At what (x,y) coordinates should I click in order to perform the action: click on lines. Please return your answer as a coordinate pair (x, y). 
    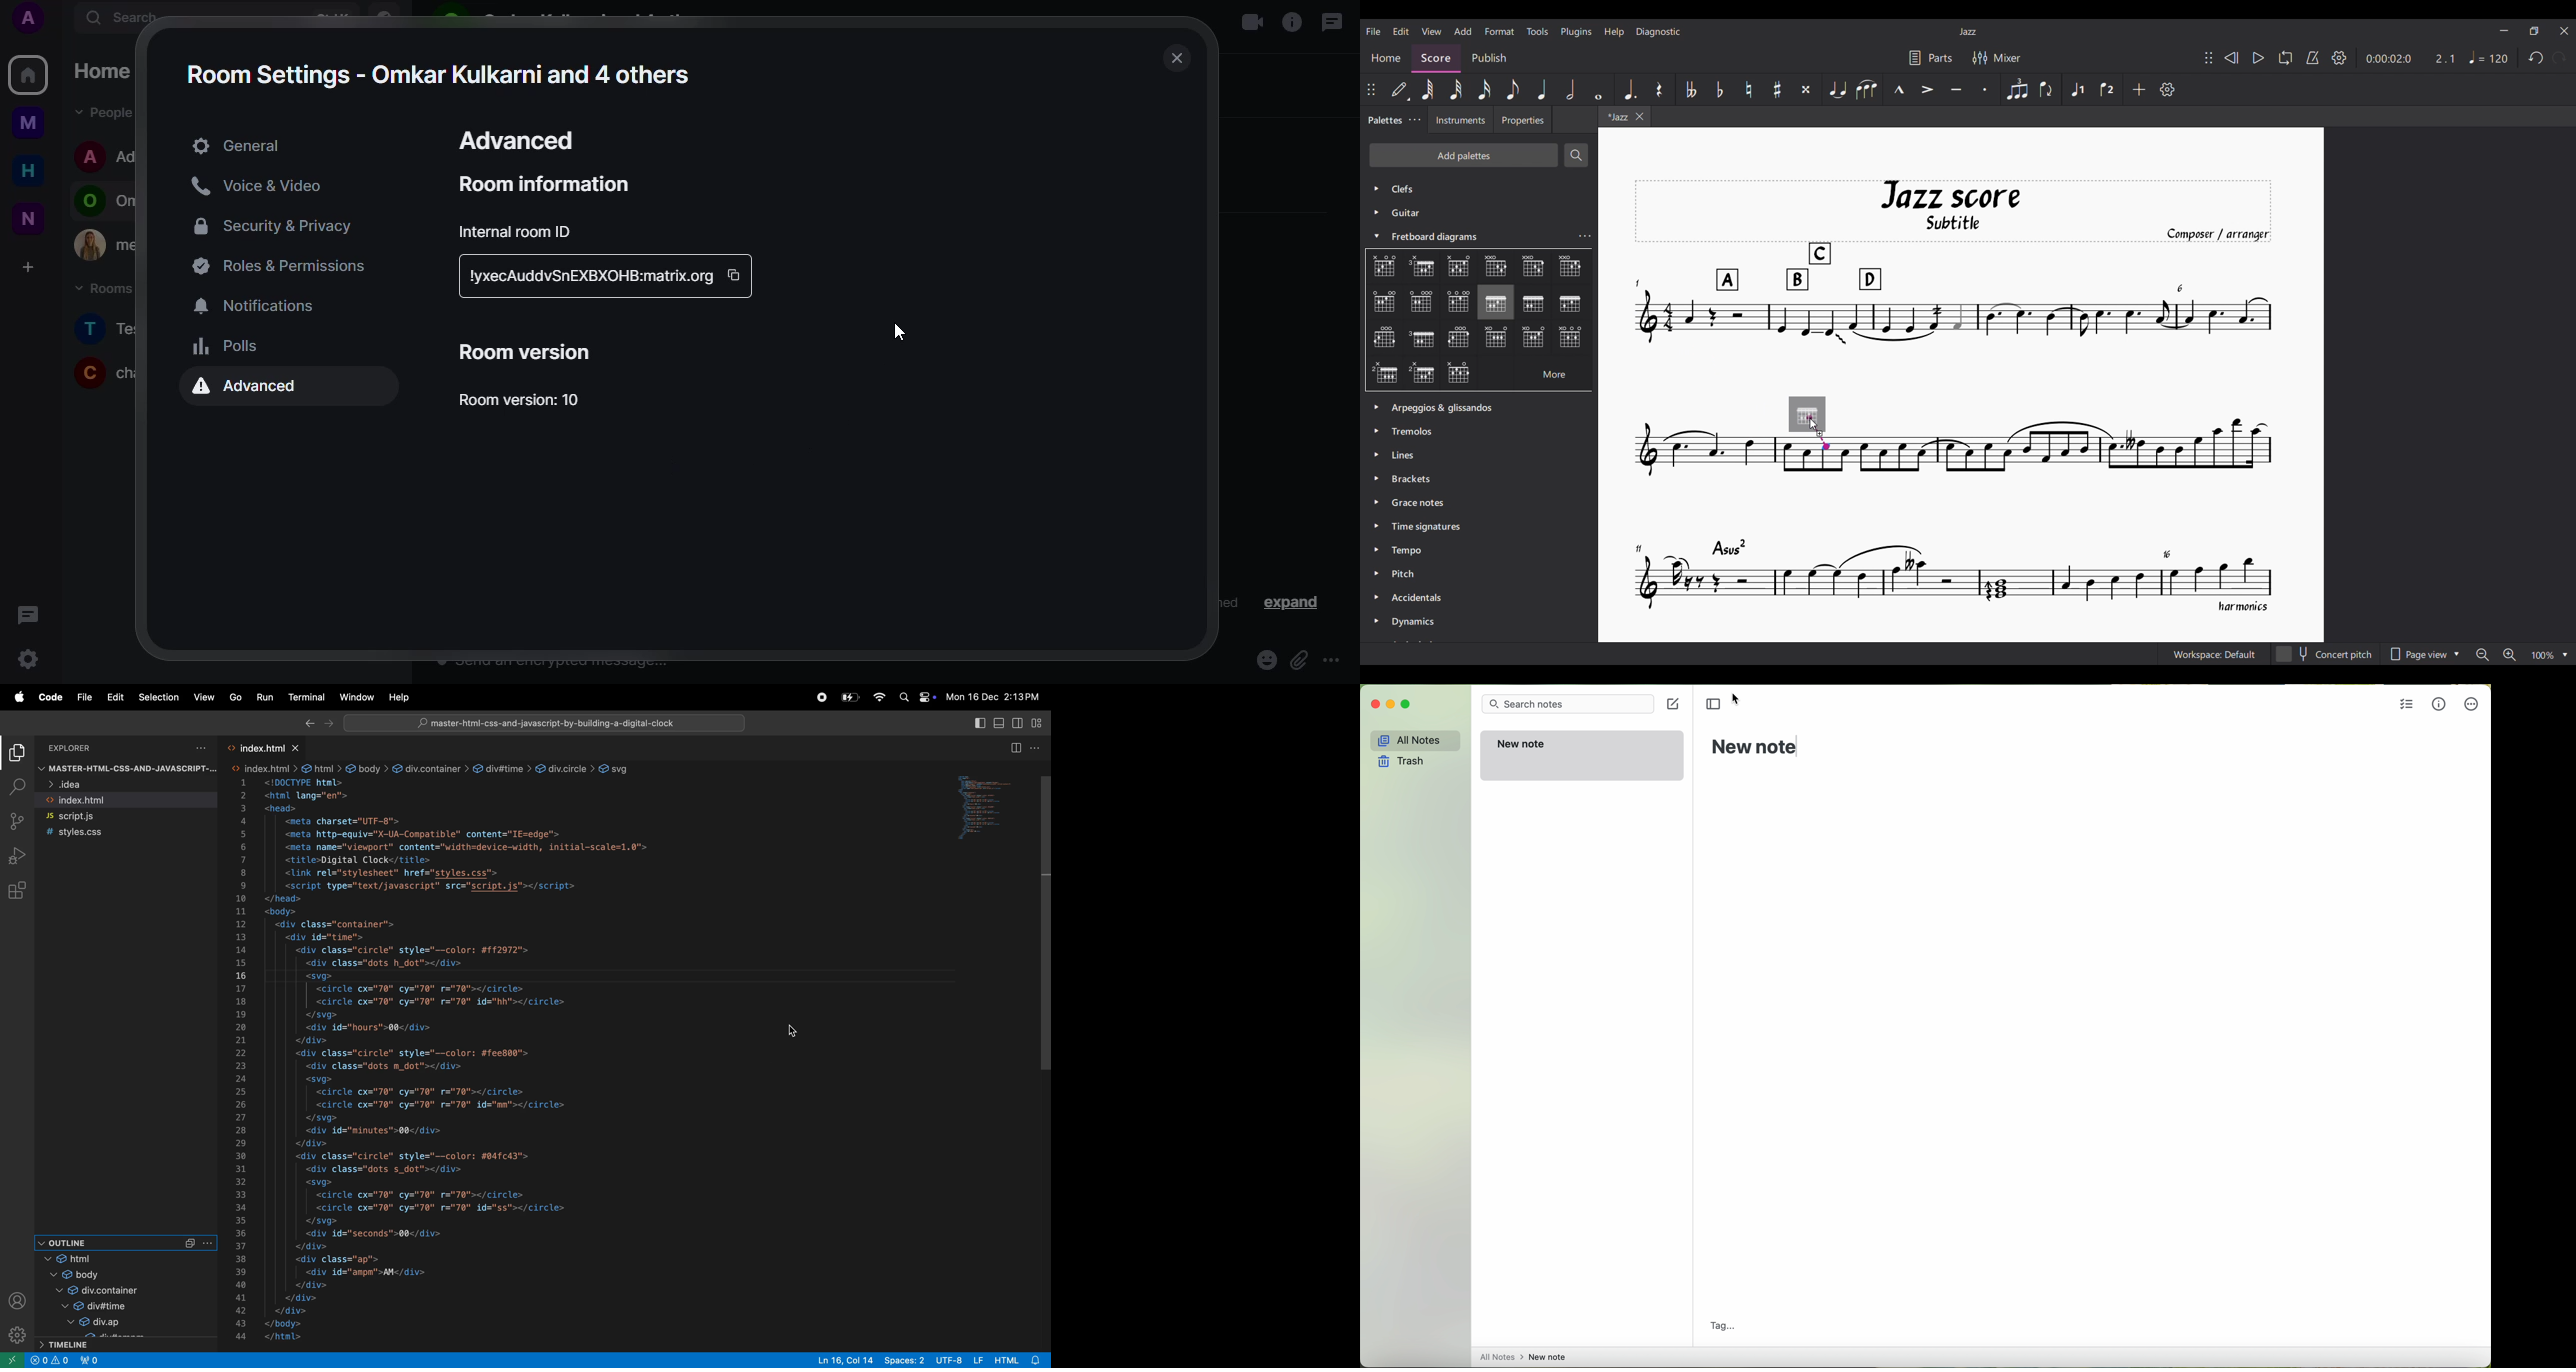
    Looking at the image, I should click on (1407, 455).